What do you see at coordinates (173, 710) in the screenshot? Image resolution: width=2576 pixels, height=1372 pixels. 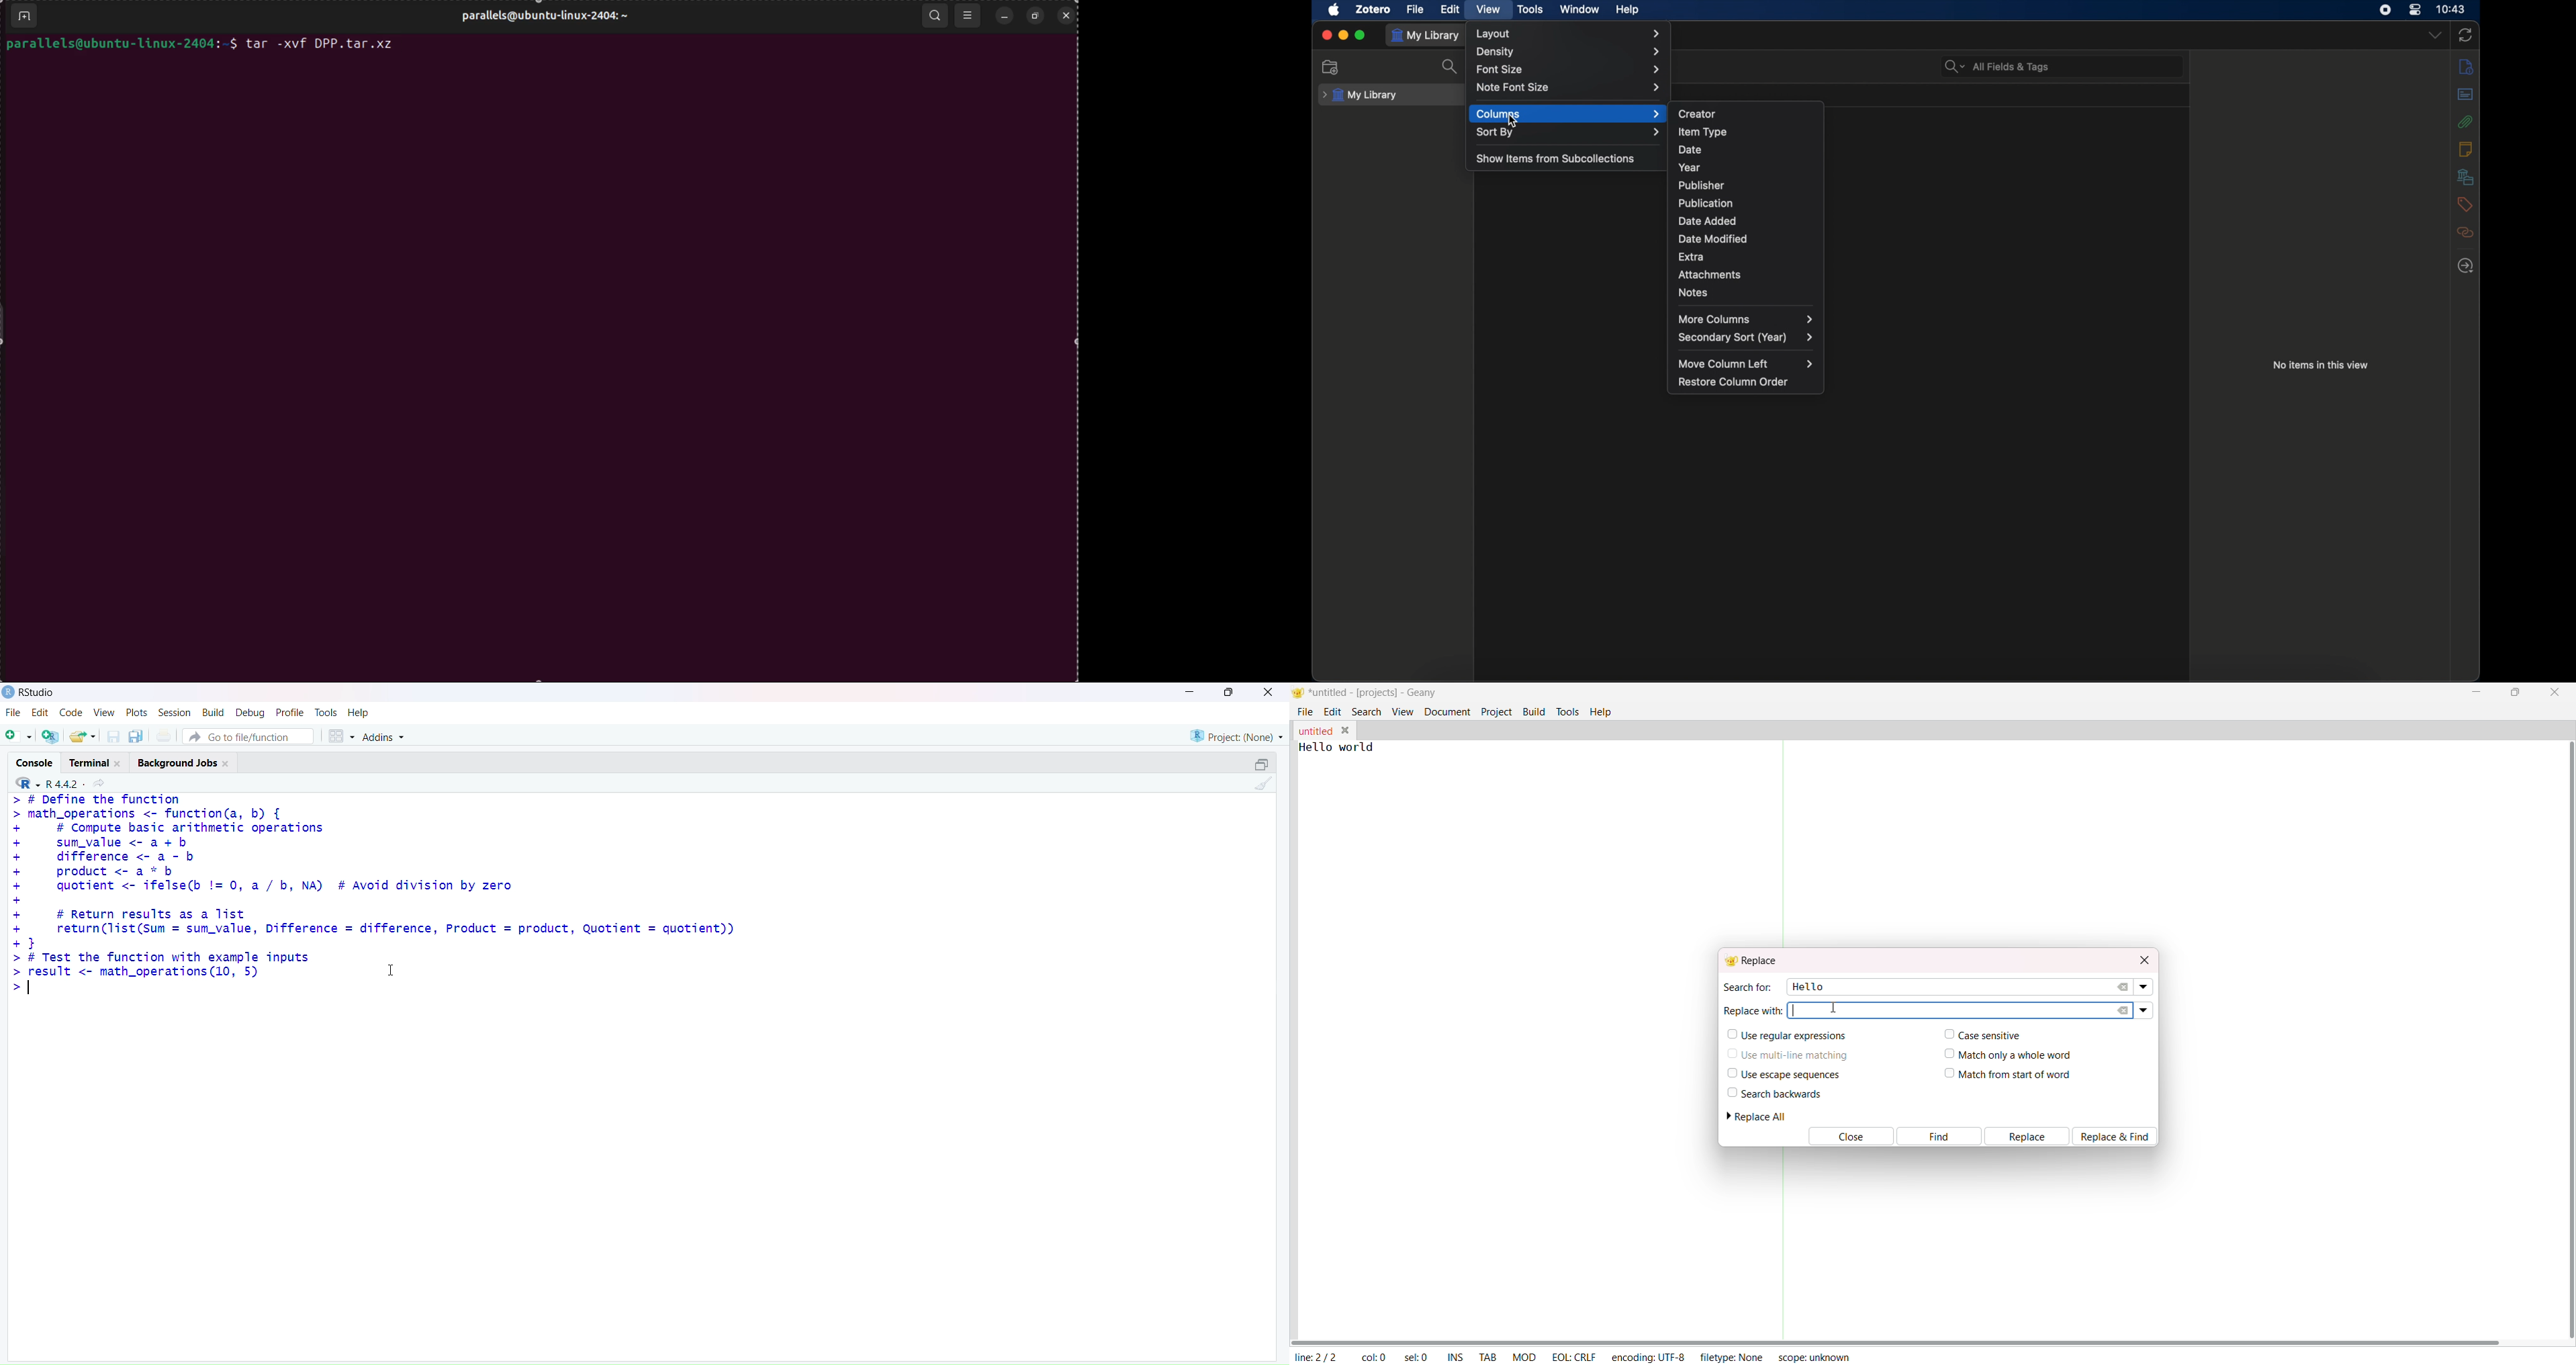 I see `Session` at bounding box center [173, 710].